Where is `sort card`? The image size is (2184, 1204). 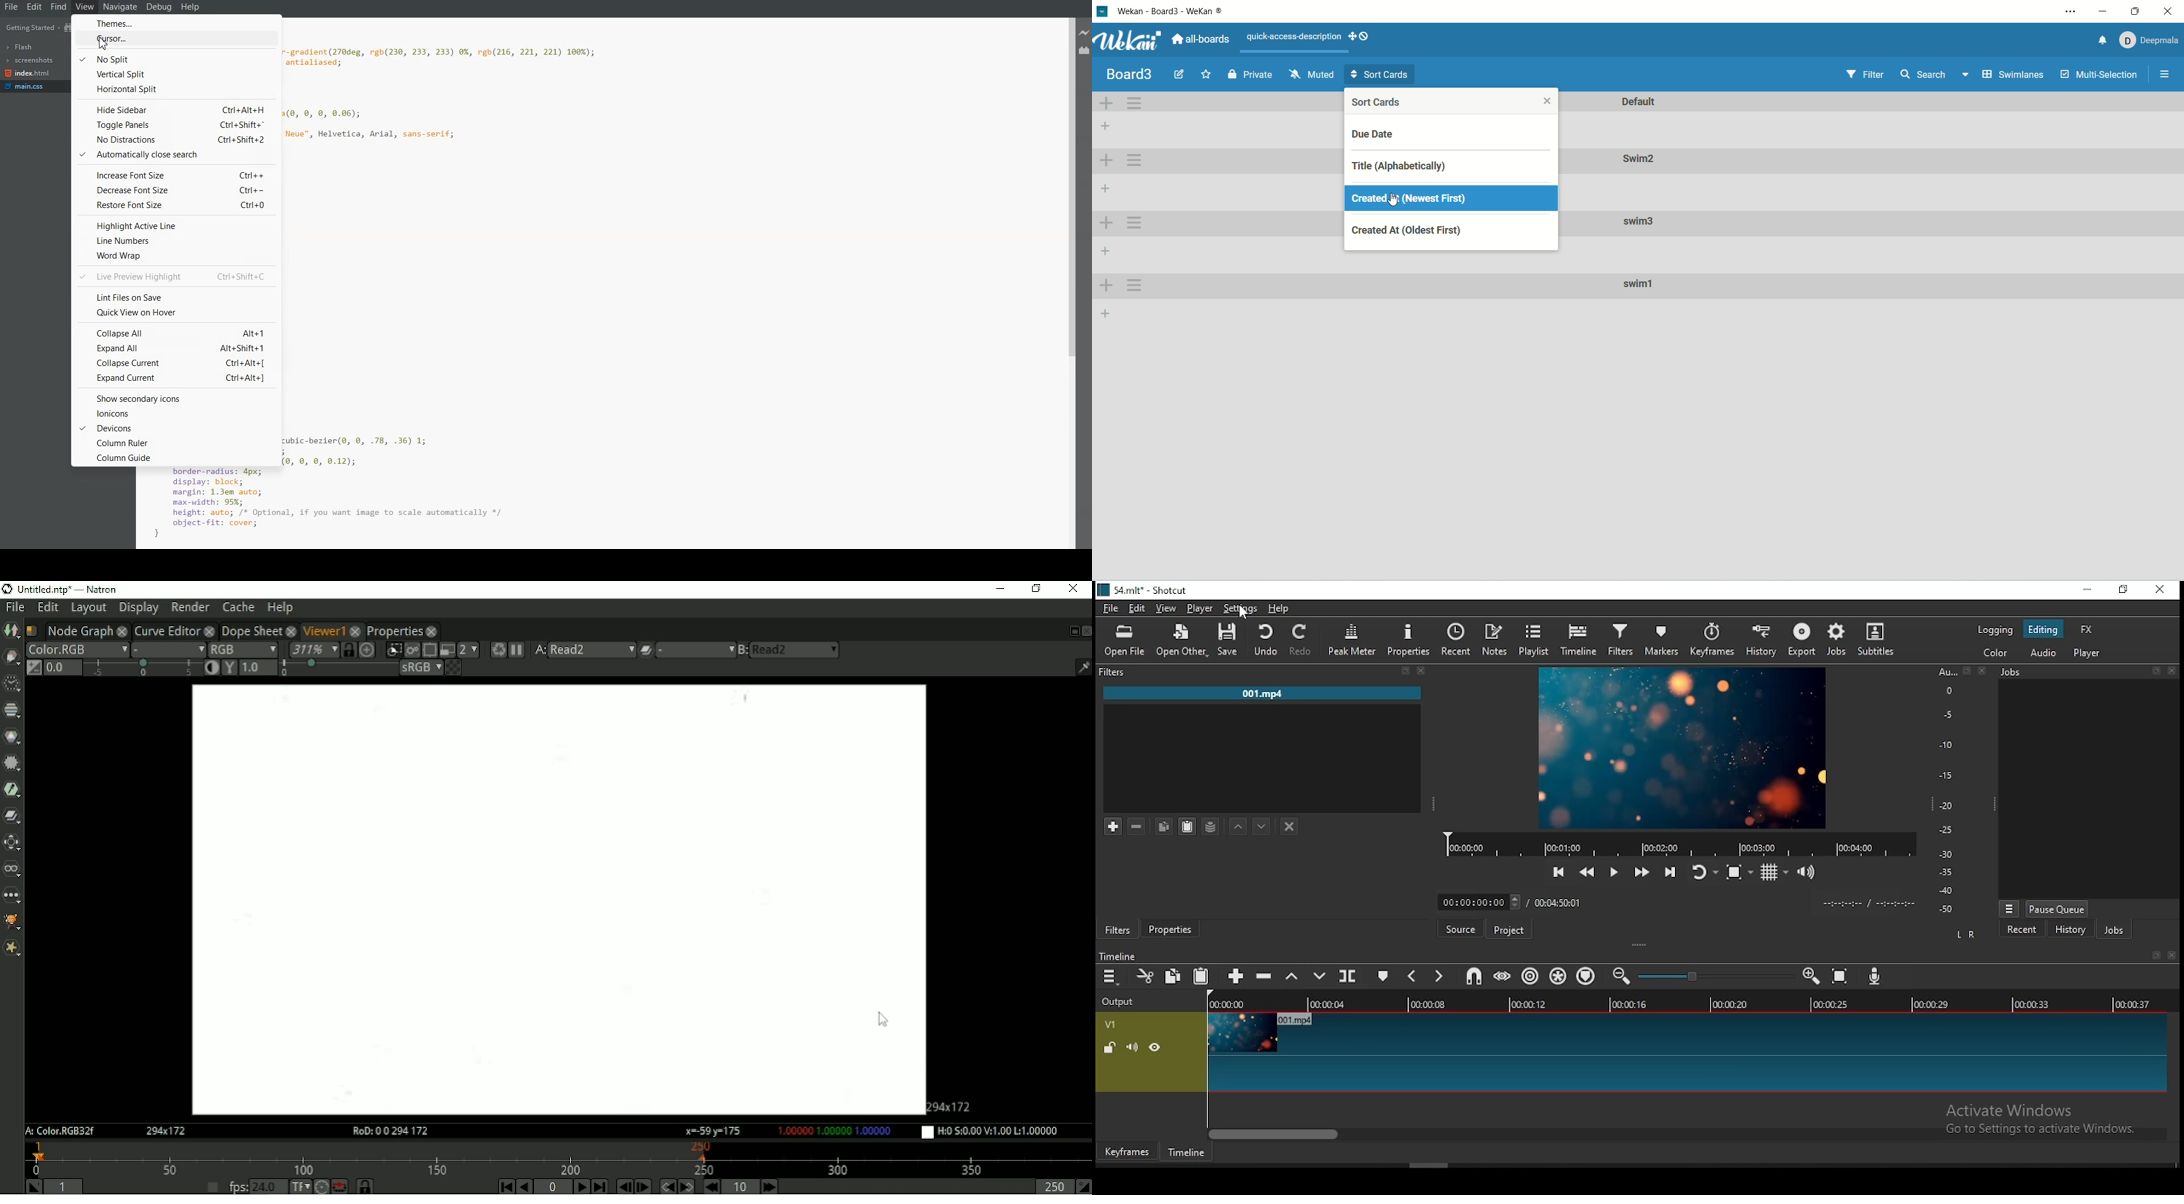 sort card is located at coordinates (1380, 76).